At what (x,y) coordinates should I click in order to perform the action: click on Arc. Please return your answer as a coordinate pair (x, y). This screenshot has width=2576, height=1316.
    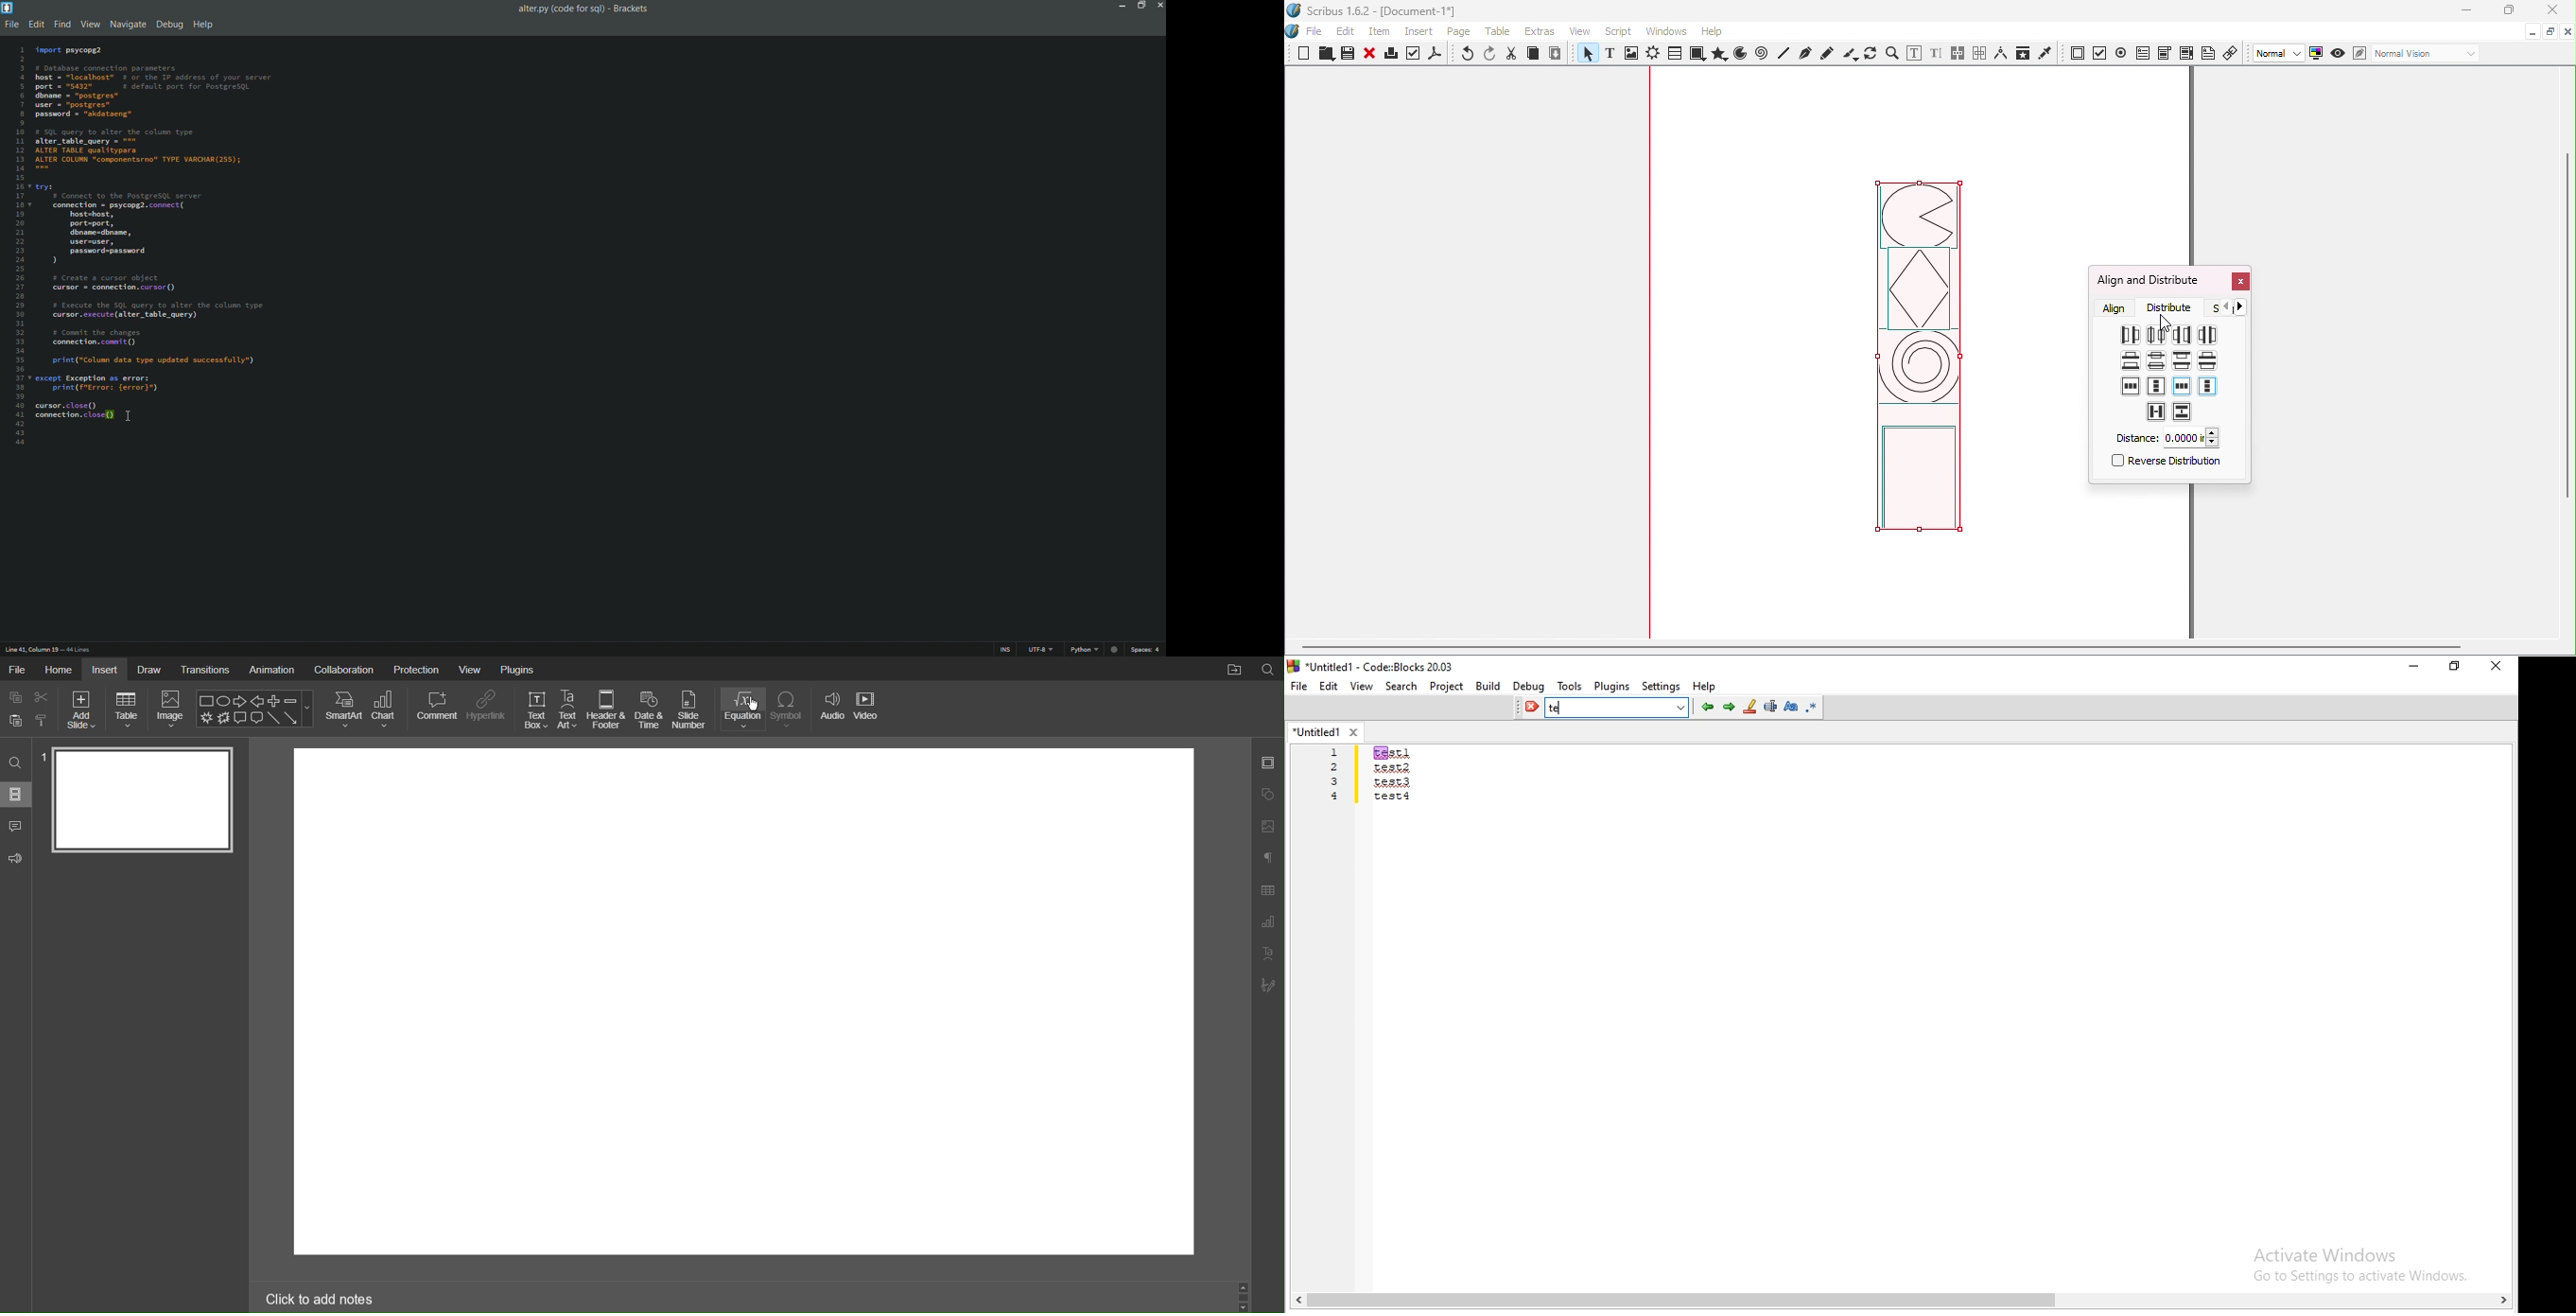
    Looking at the image, I should click on (1740, 55).